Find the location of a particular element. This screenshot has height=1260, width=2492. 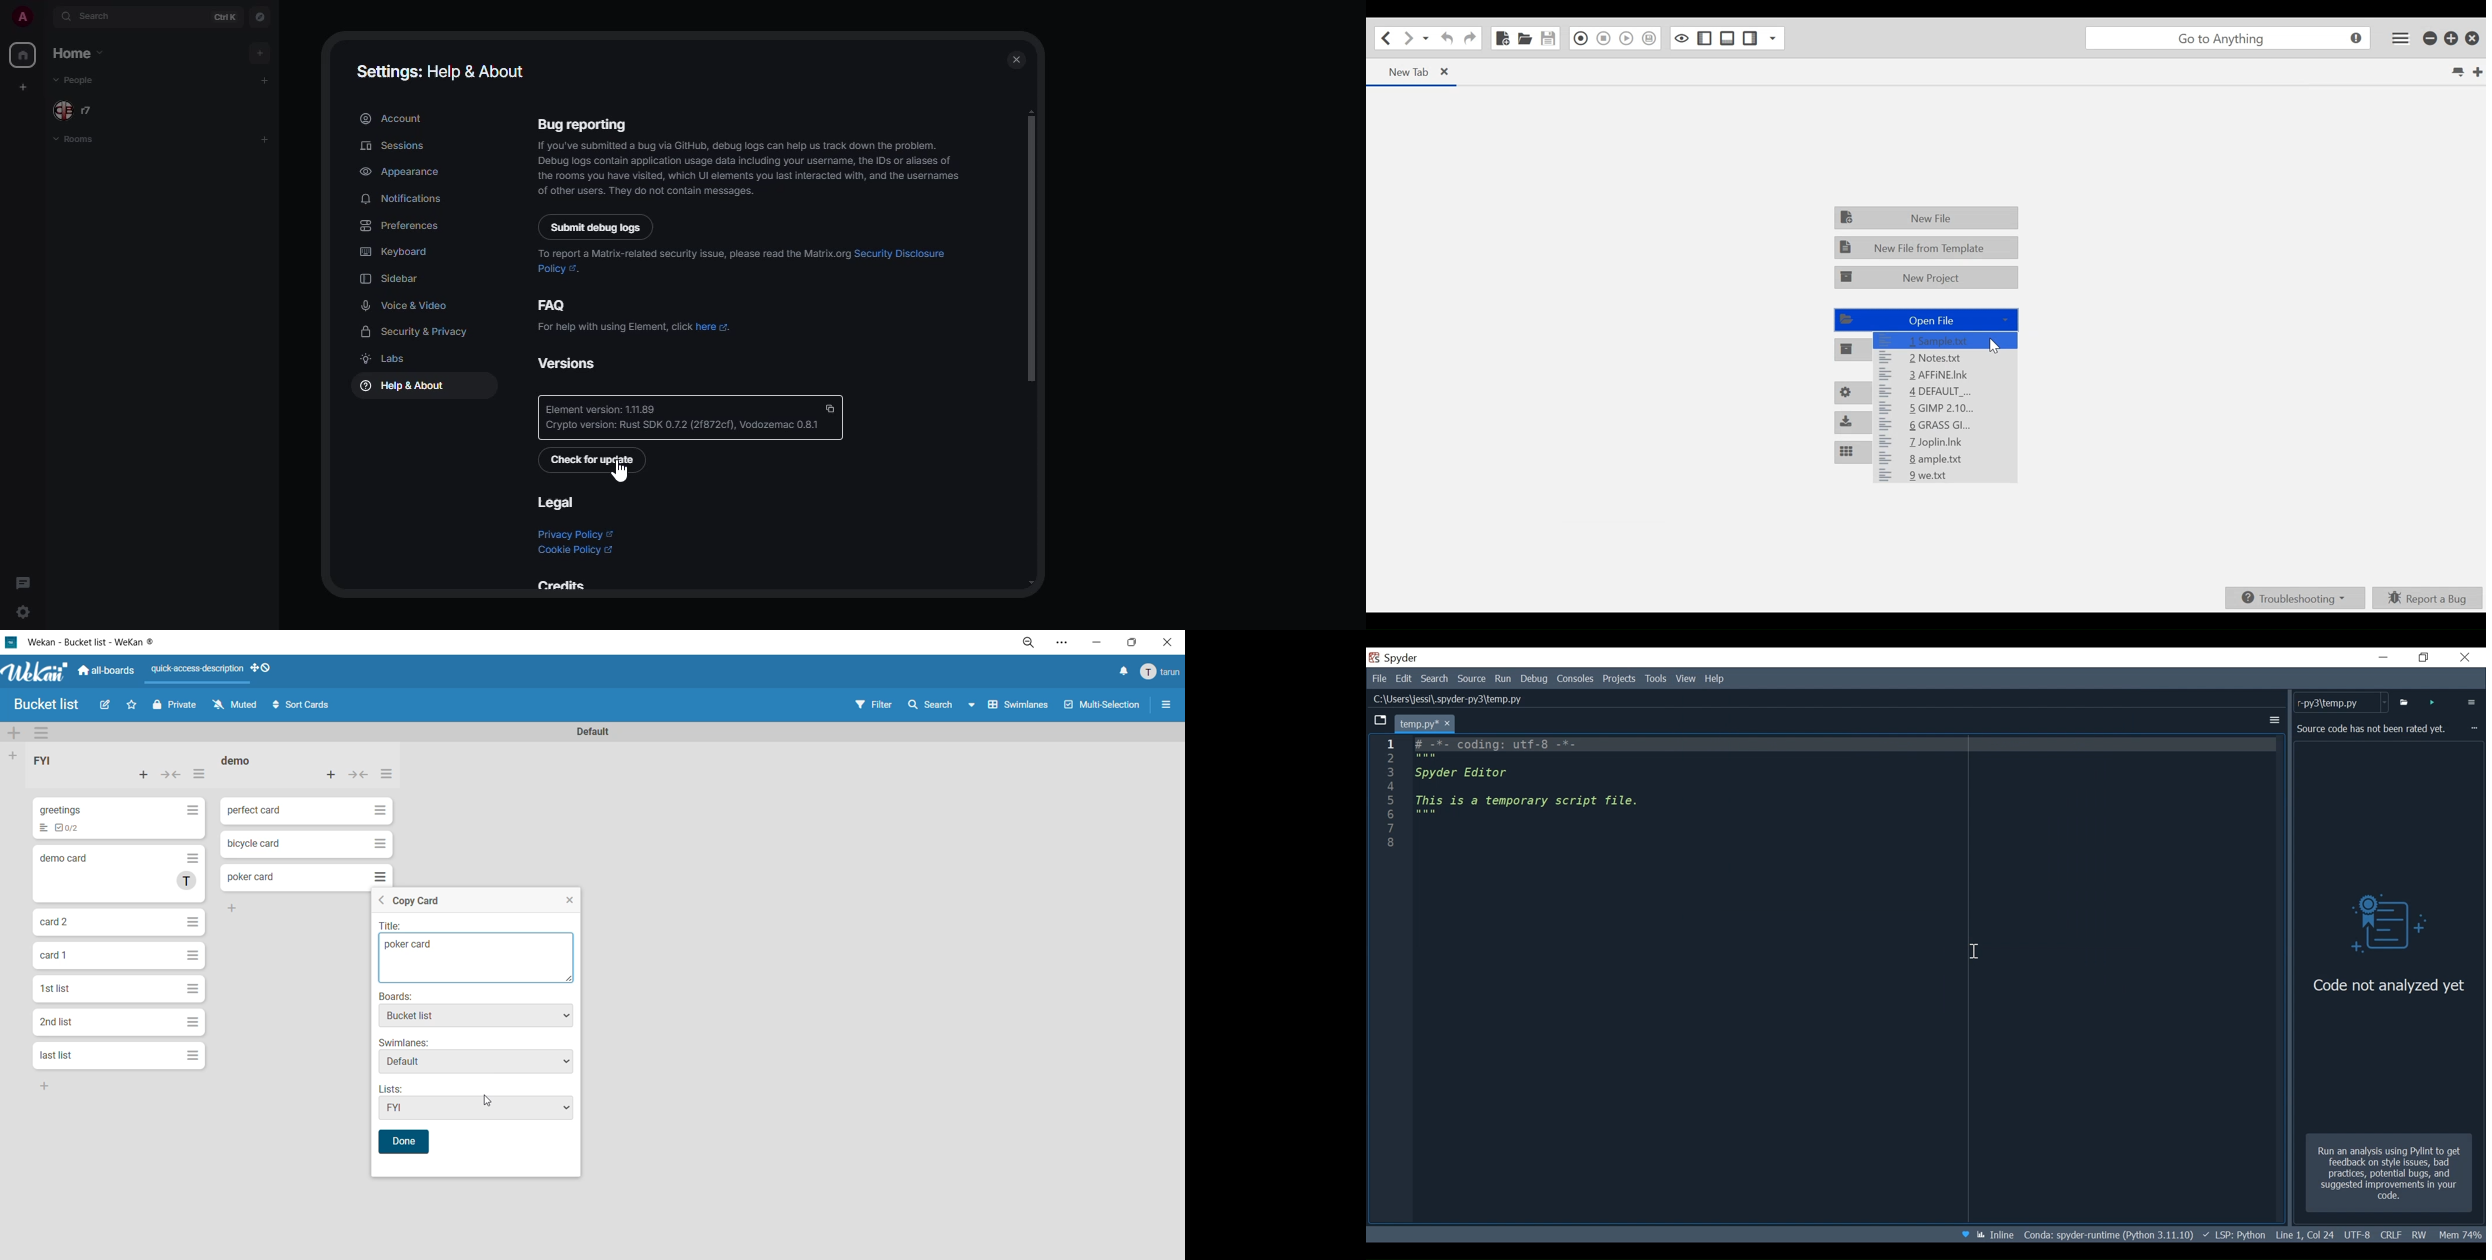

for help with using element, click here is located at coordinates (636, 326).